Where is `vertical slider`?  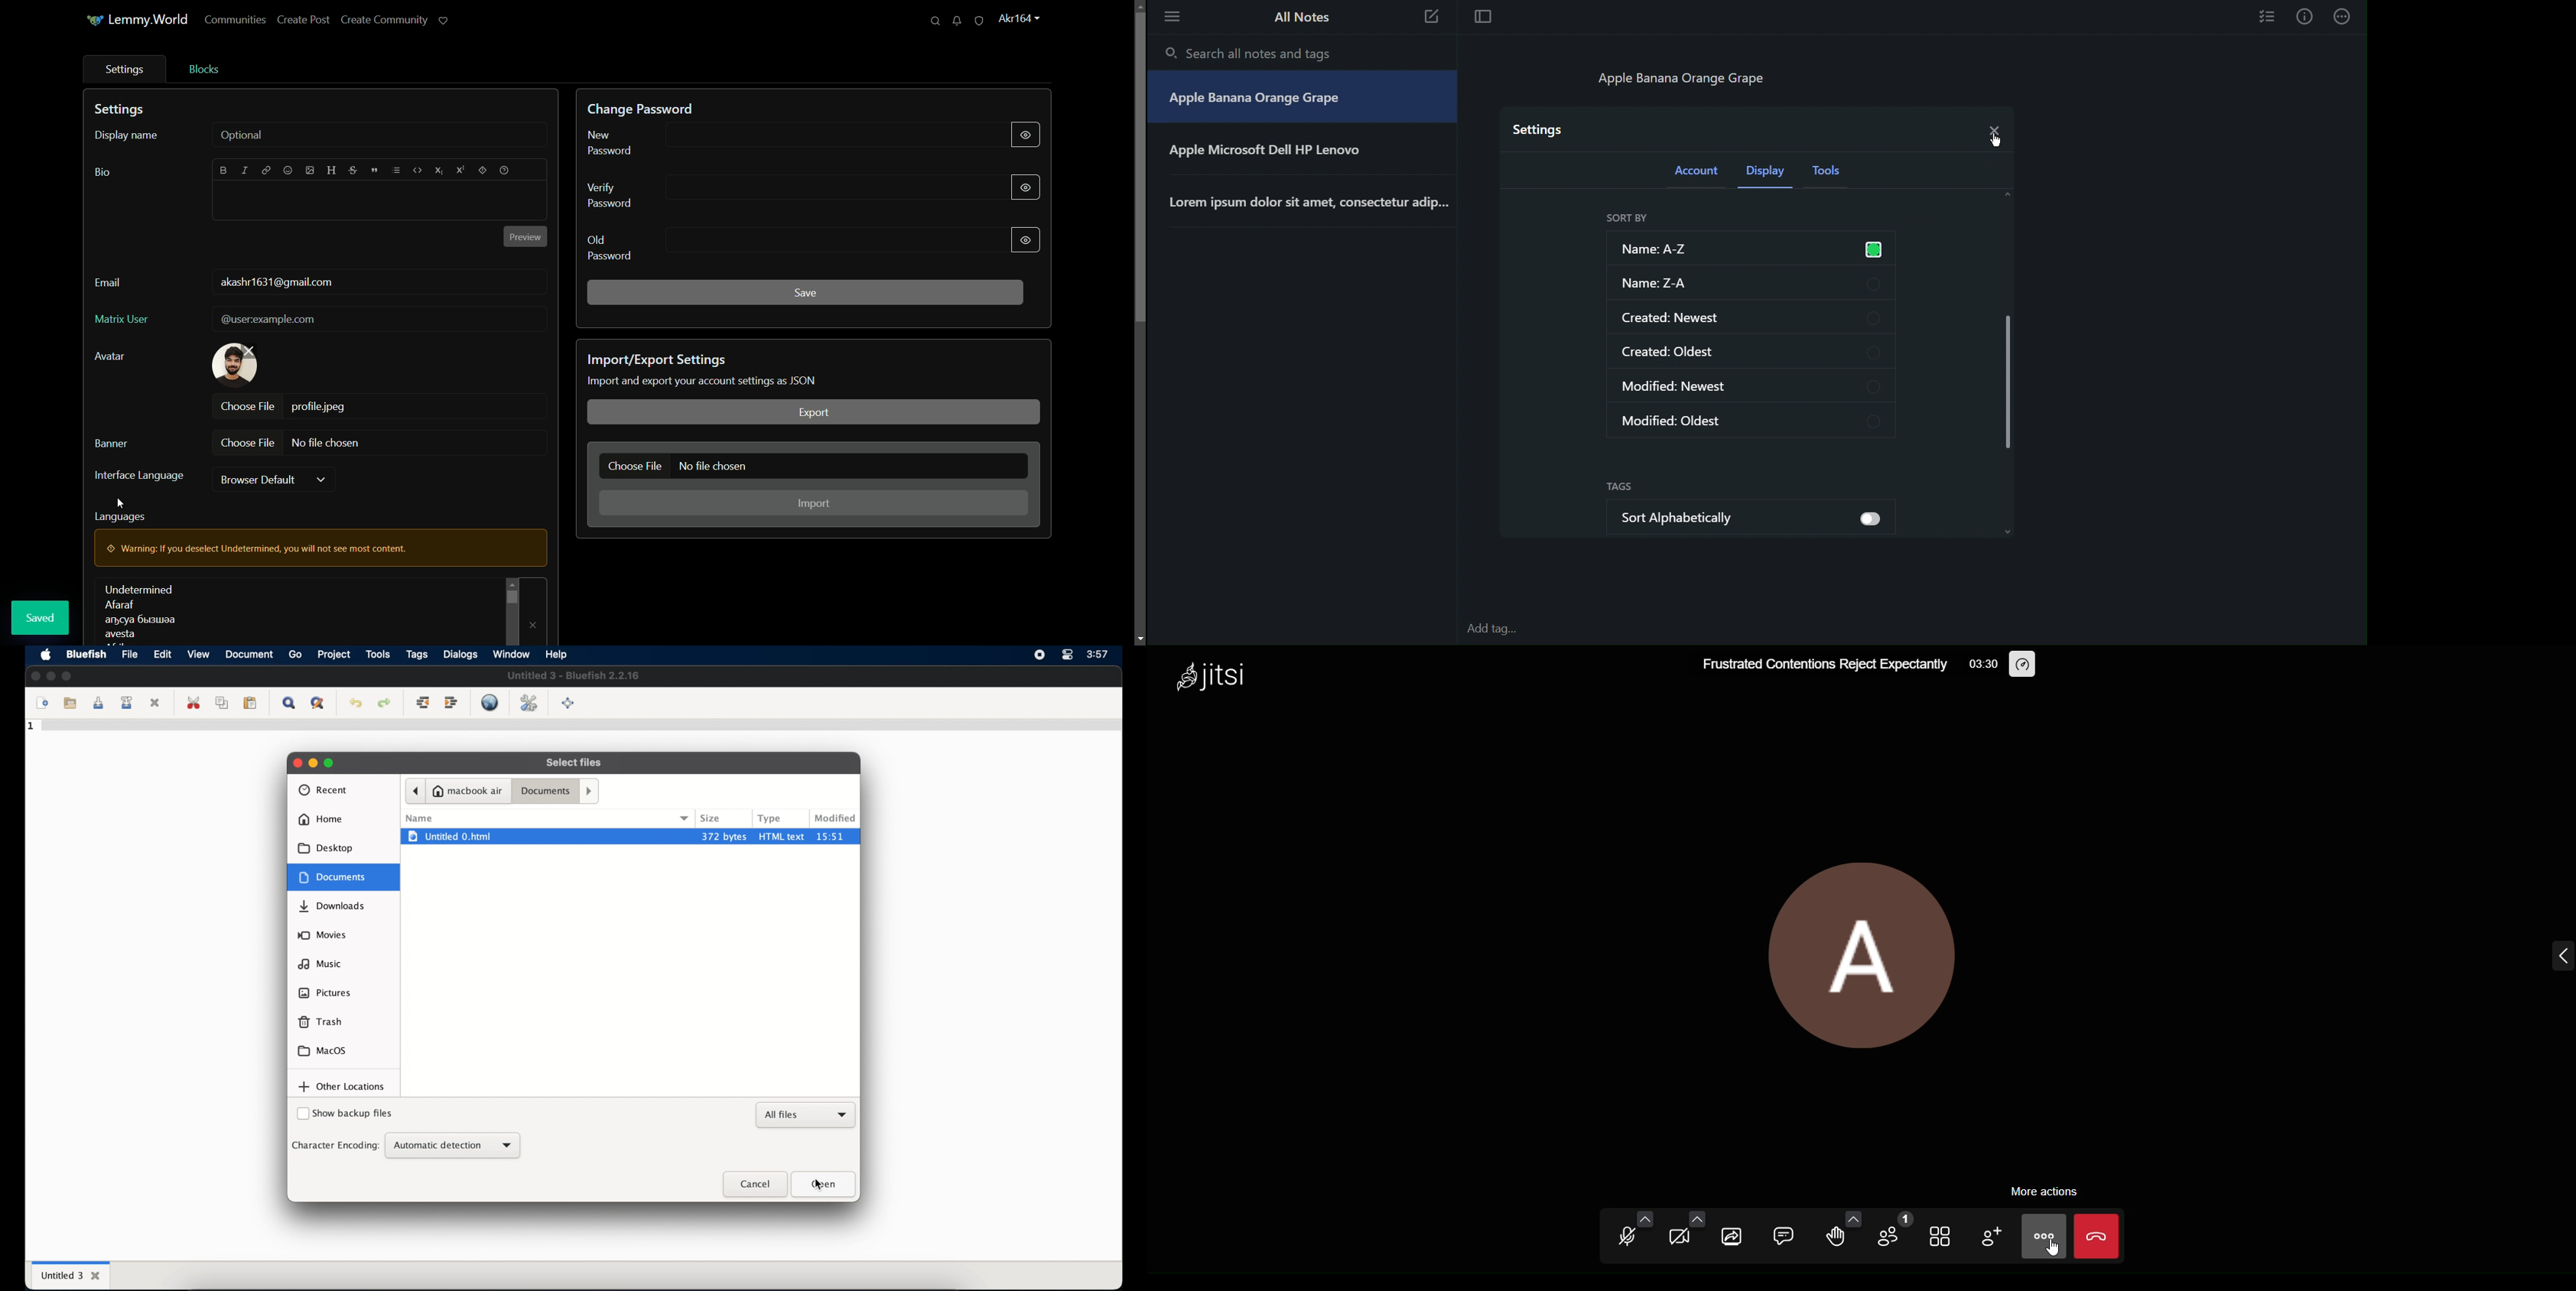
vertical slider is located at coordinates (2009, 376).